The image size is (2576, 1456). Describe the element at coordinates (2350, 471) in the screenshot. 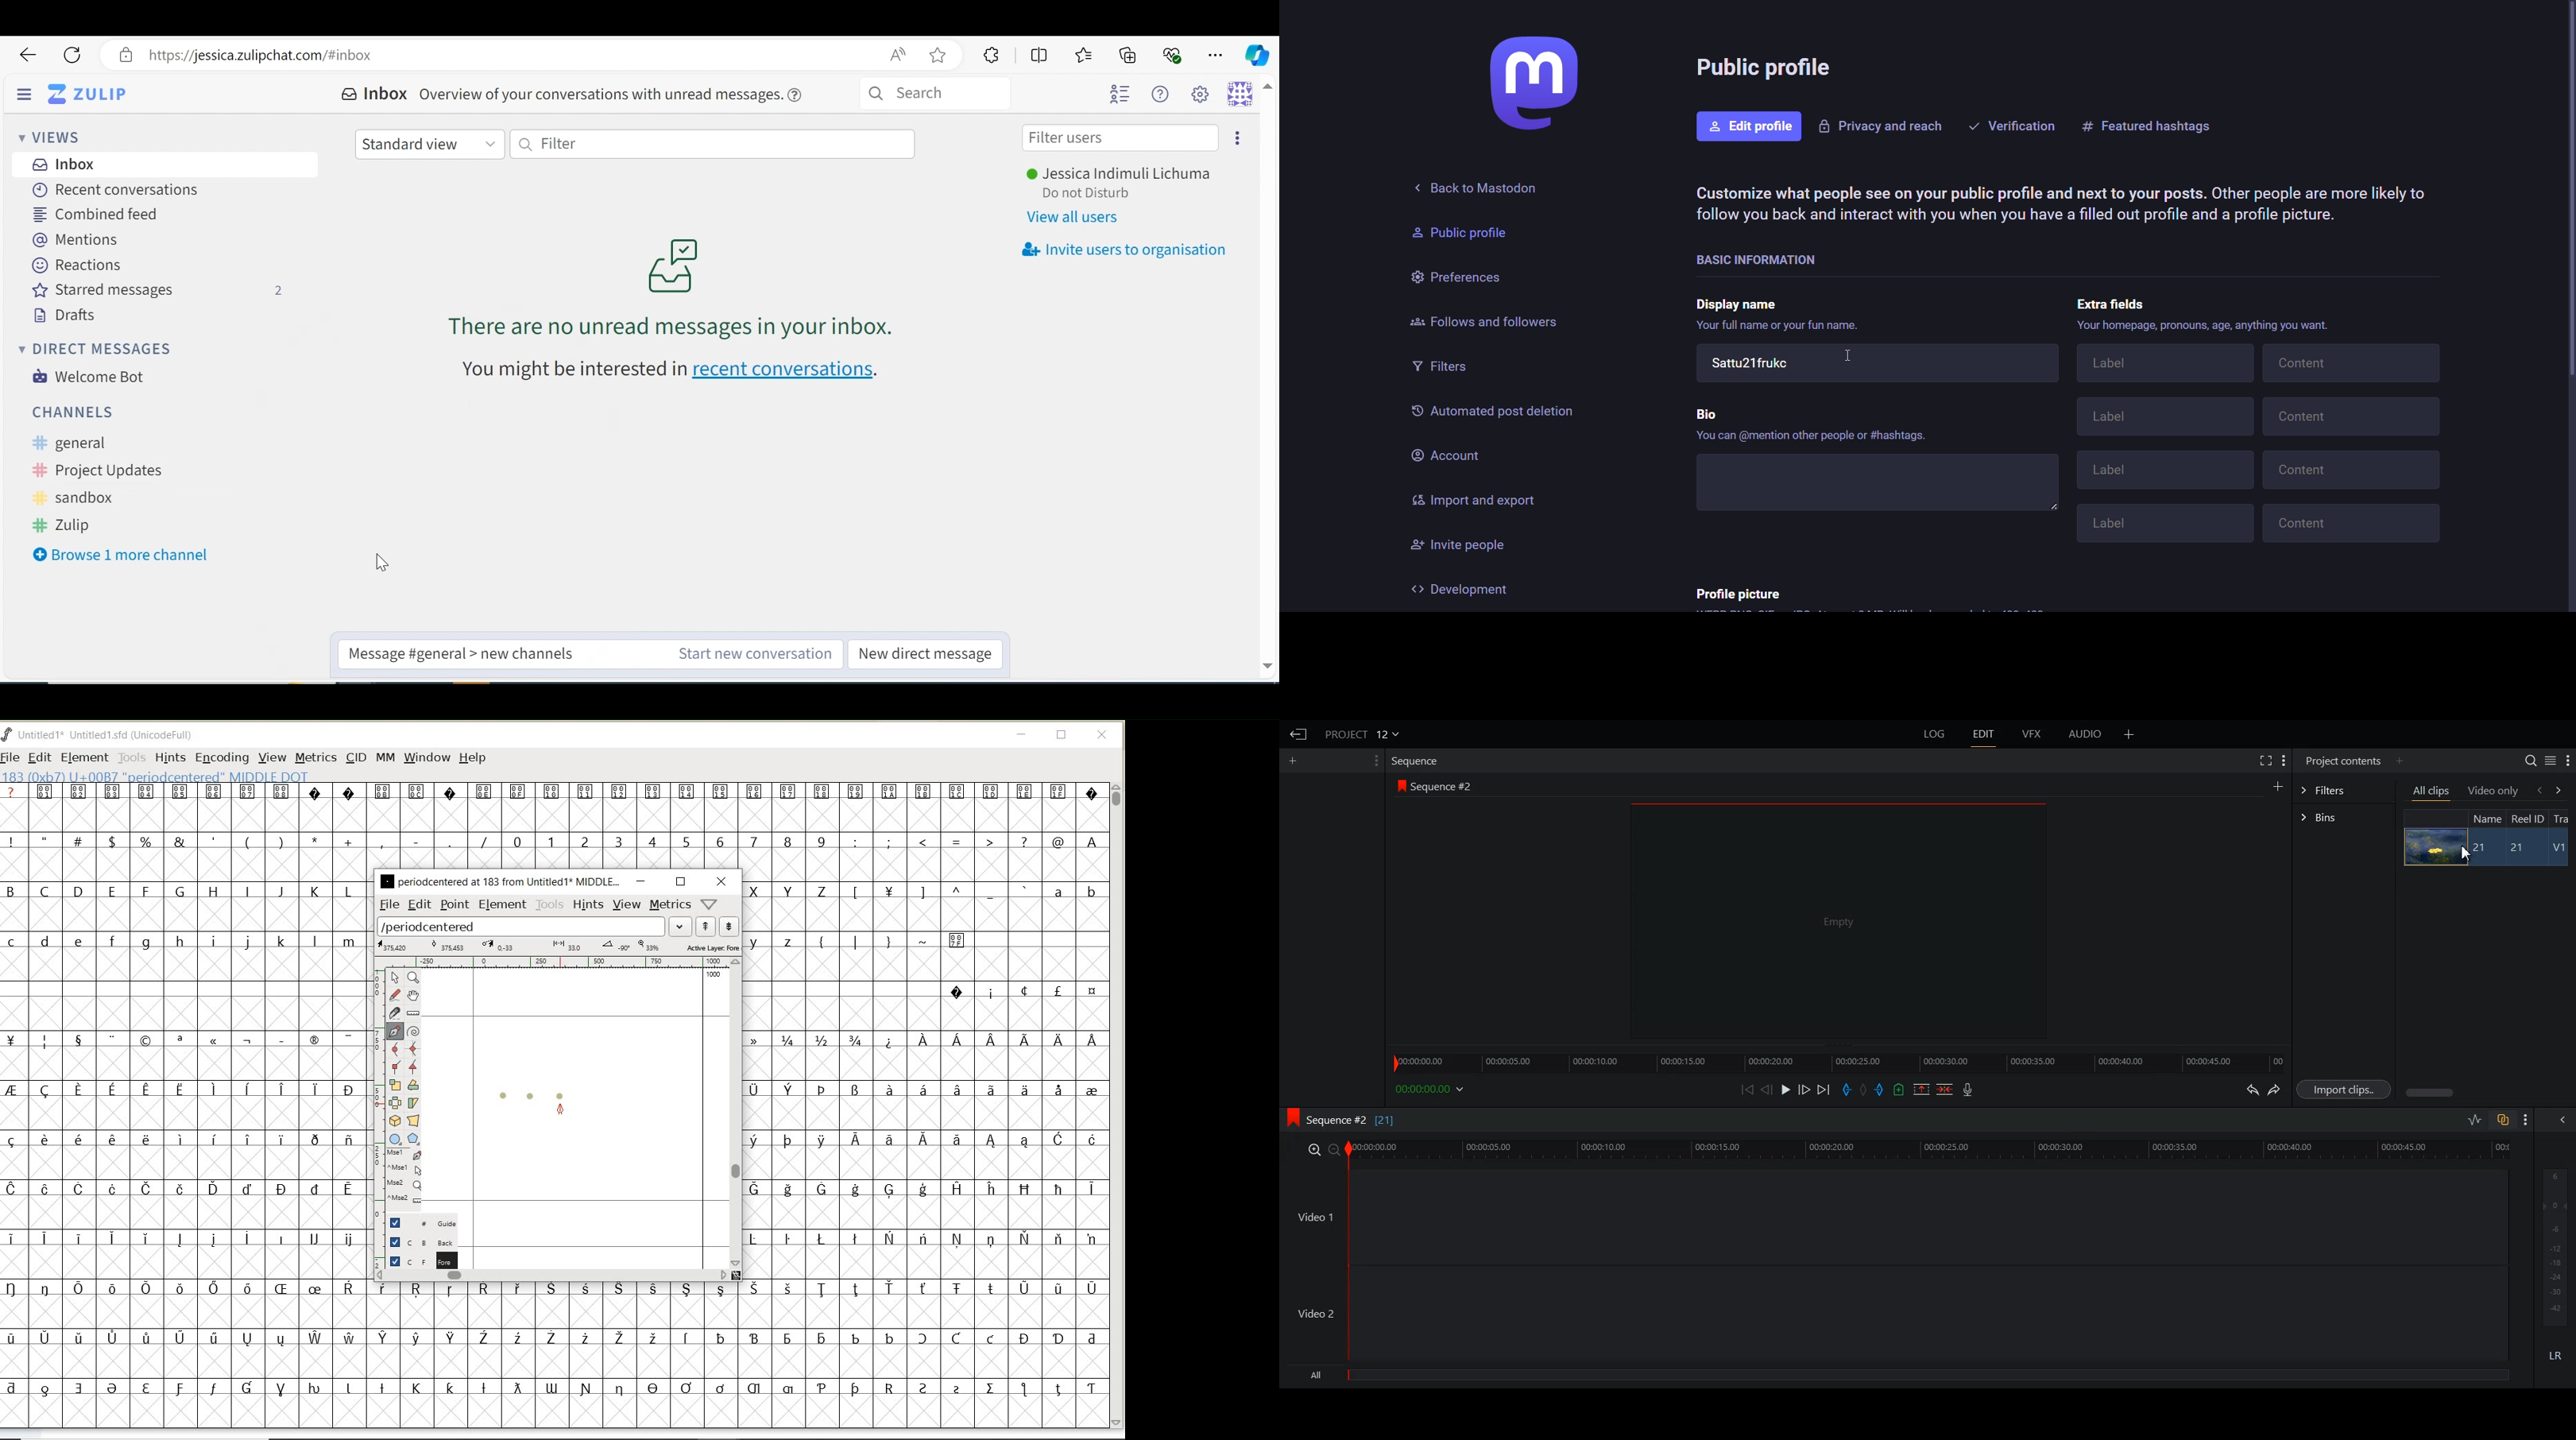

I see `Content ` at that location.